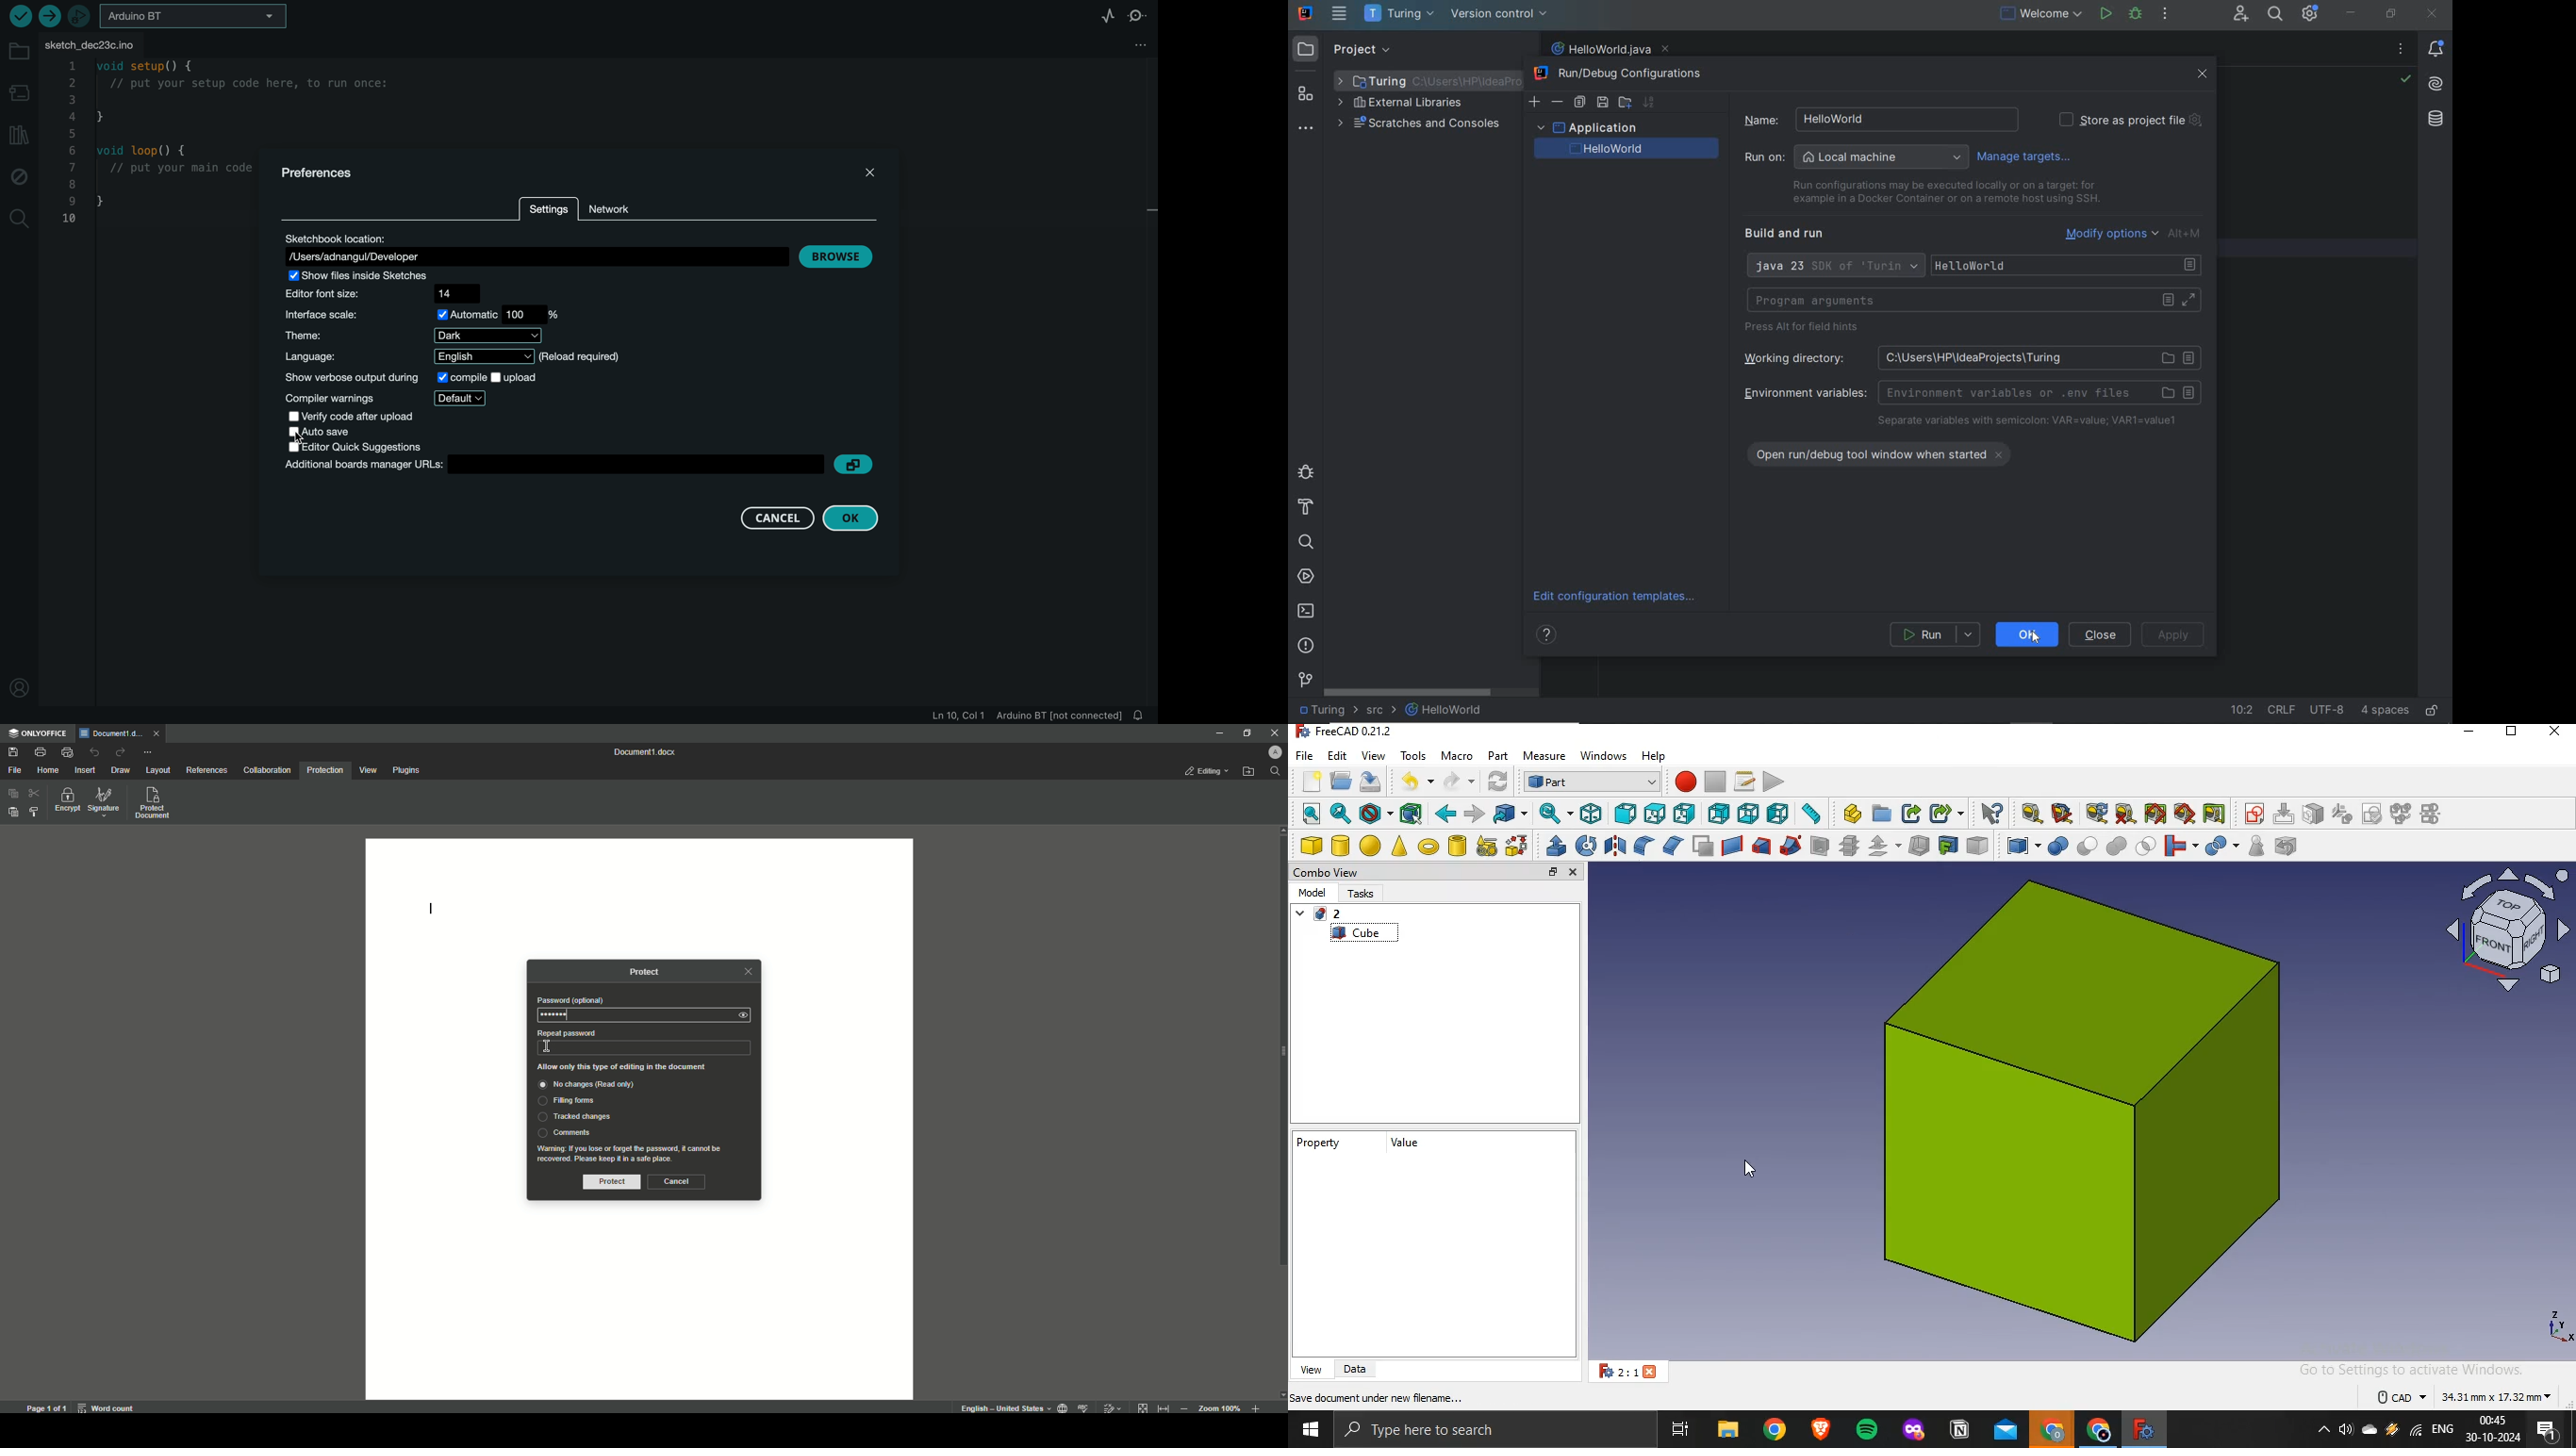  What do you see at coordinates (1254, 1407) in the screenshot?
I see `Zoom in` at bounding box center [1254, 1407].